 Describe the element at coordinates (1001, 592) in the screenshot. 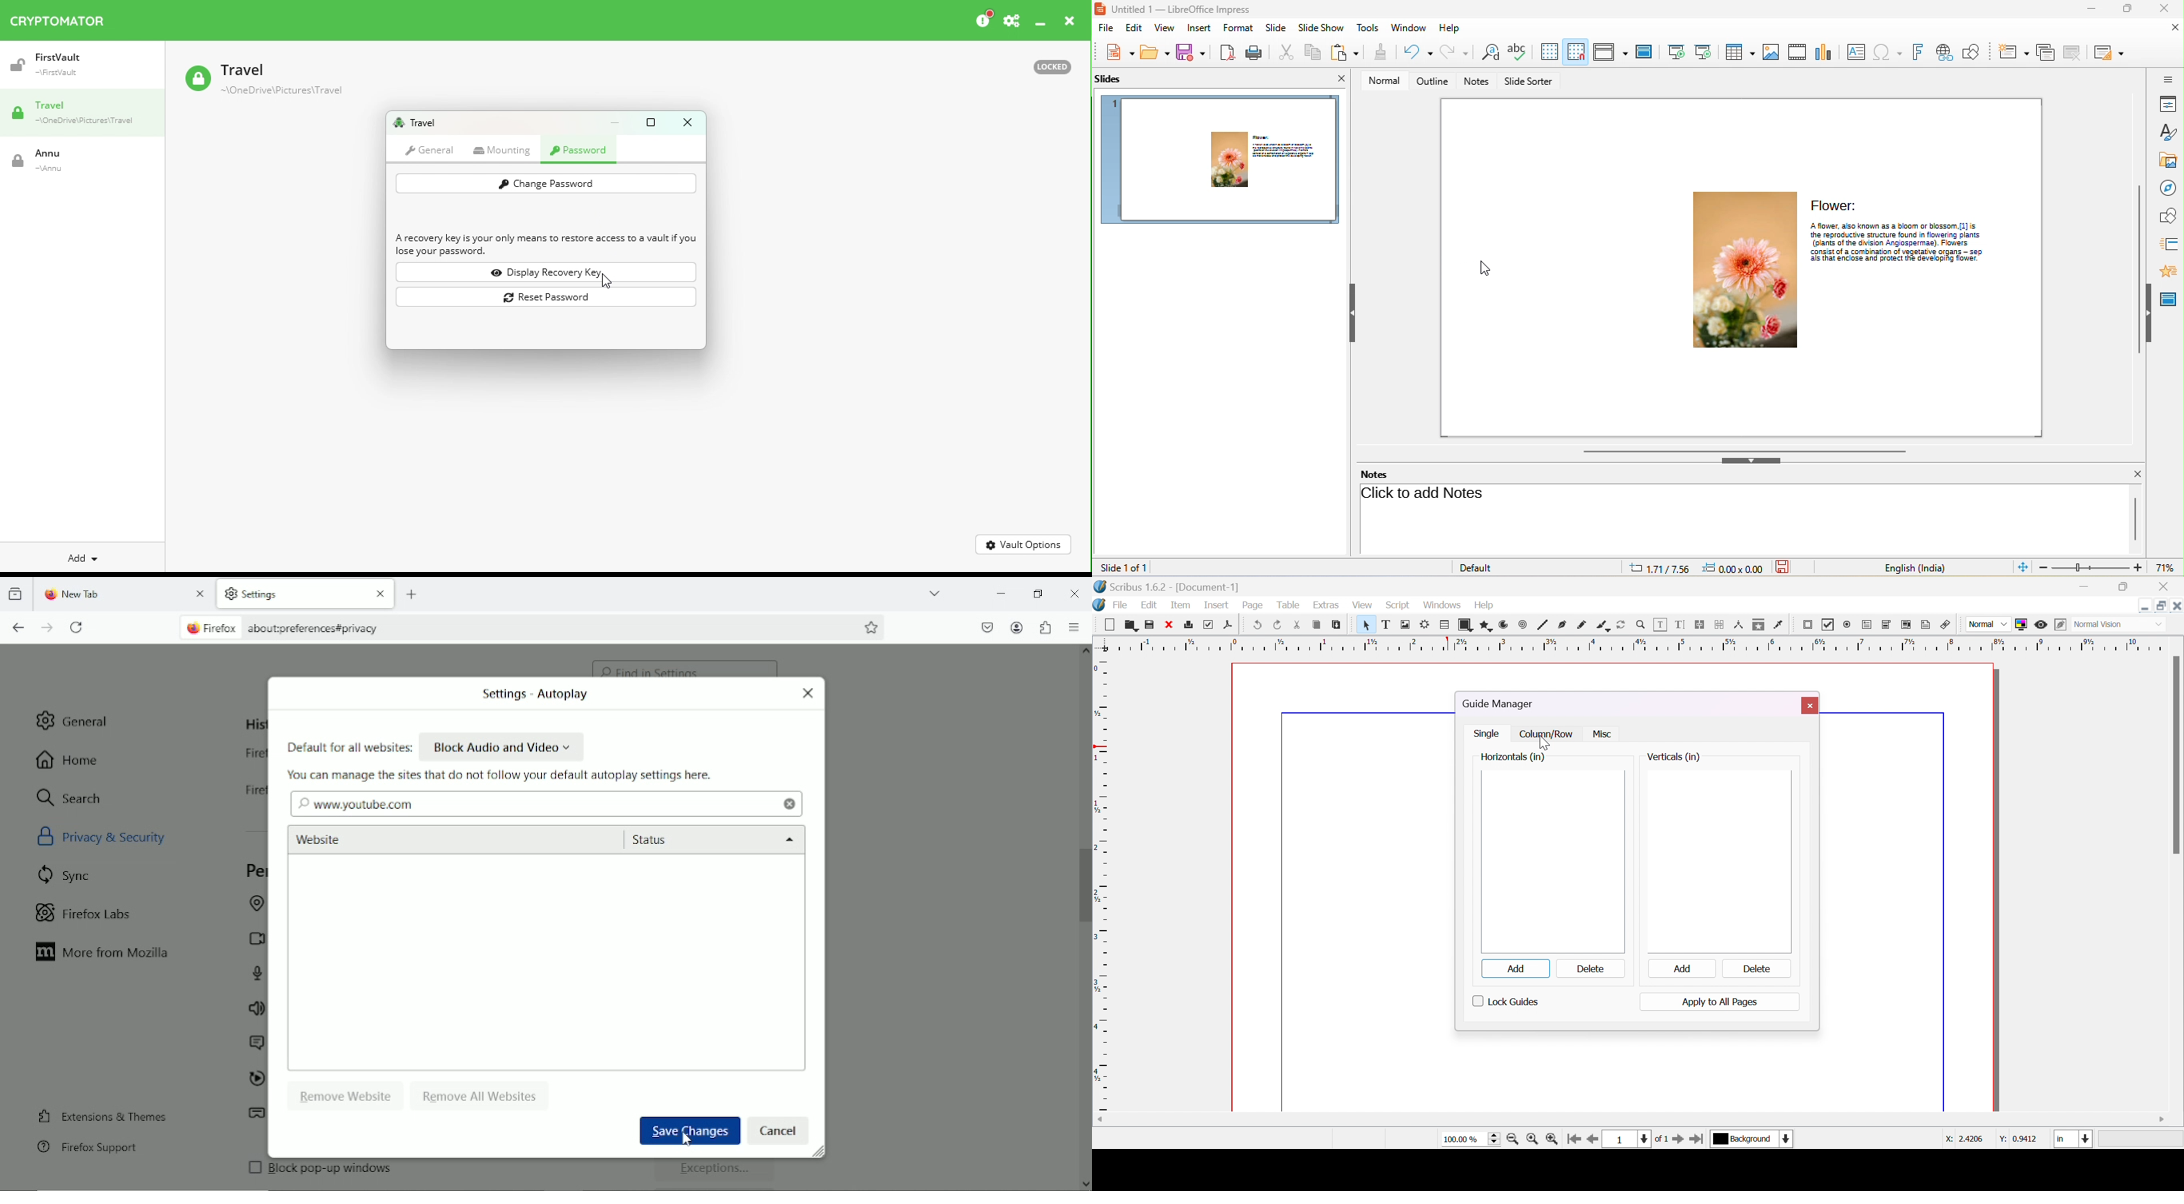

I see `minimize` at that location.